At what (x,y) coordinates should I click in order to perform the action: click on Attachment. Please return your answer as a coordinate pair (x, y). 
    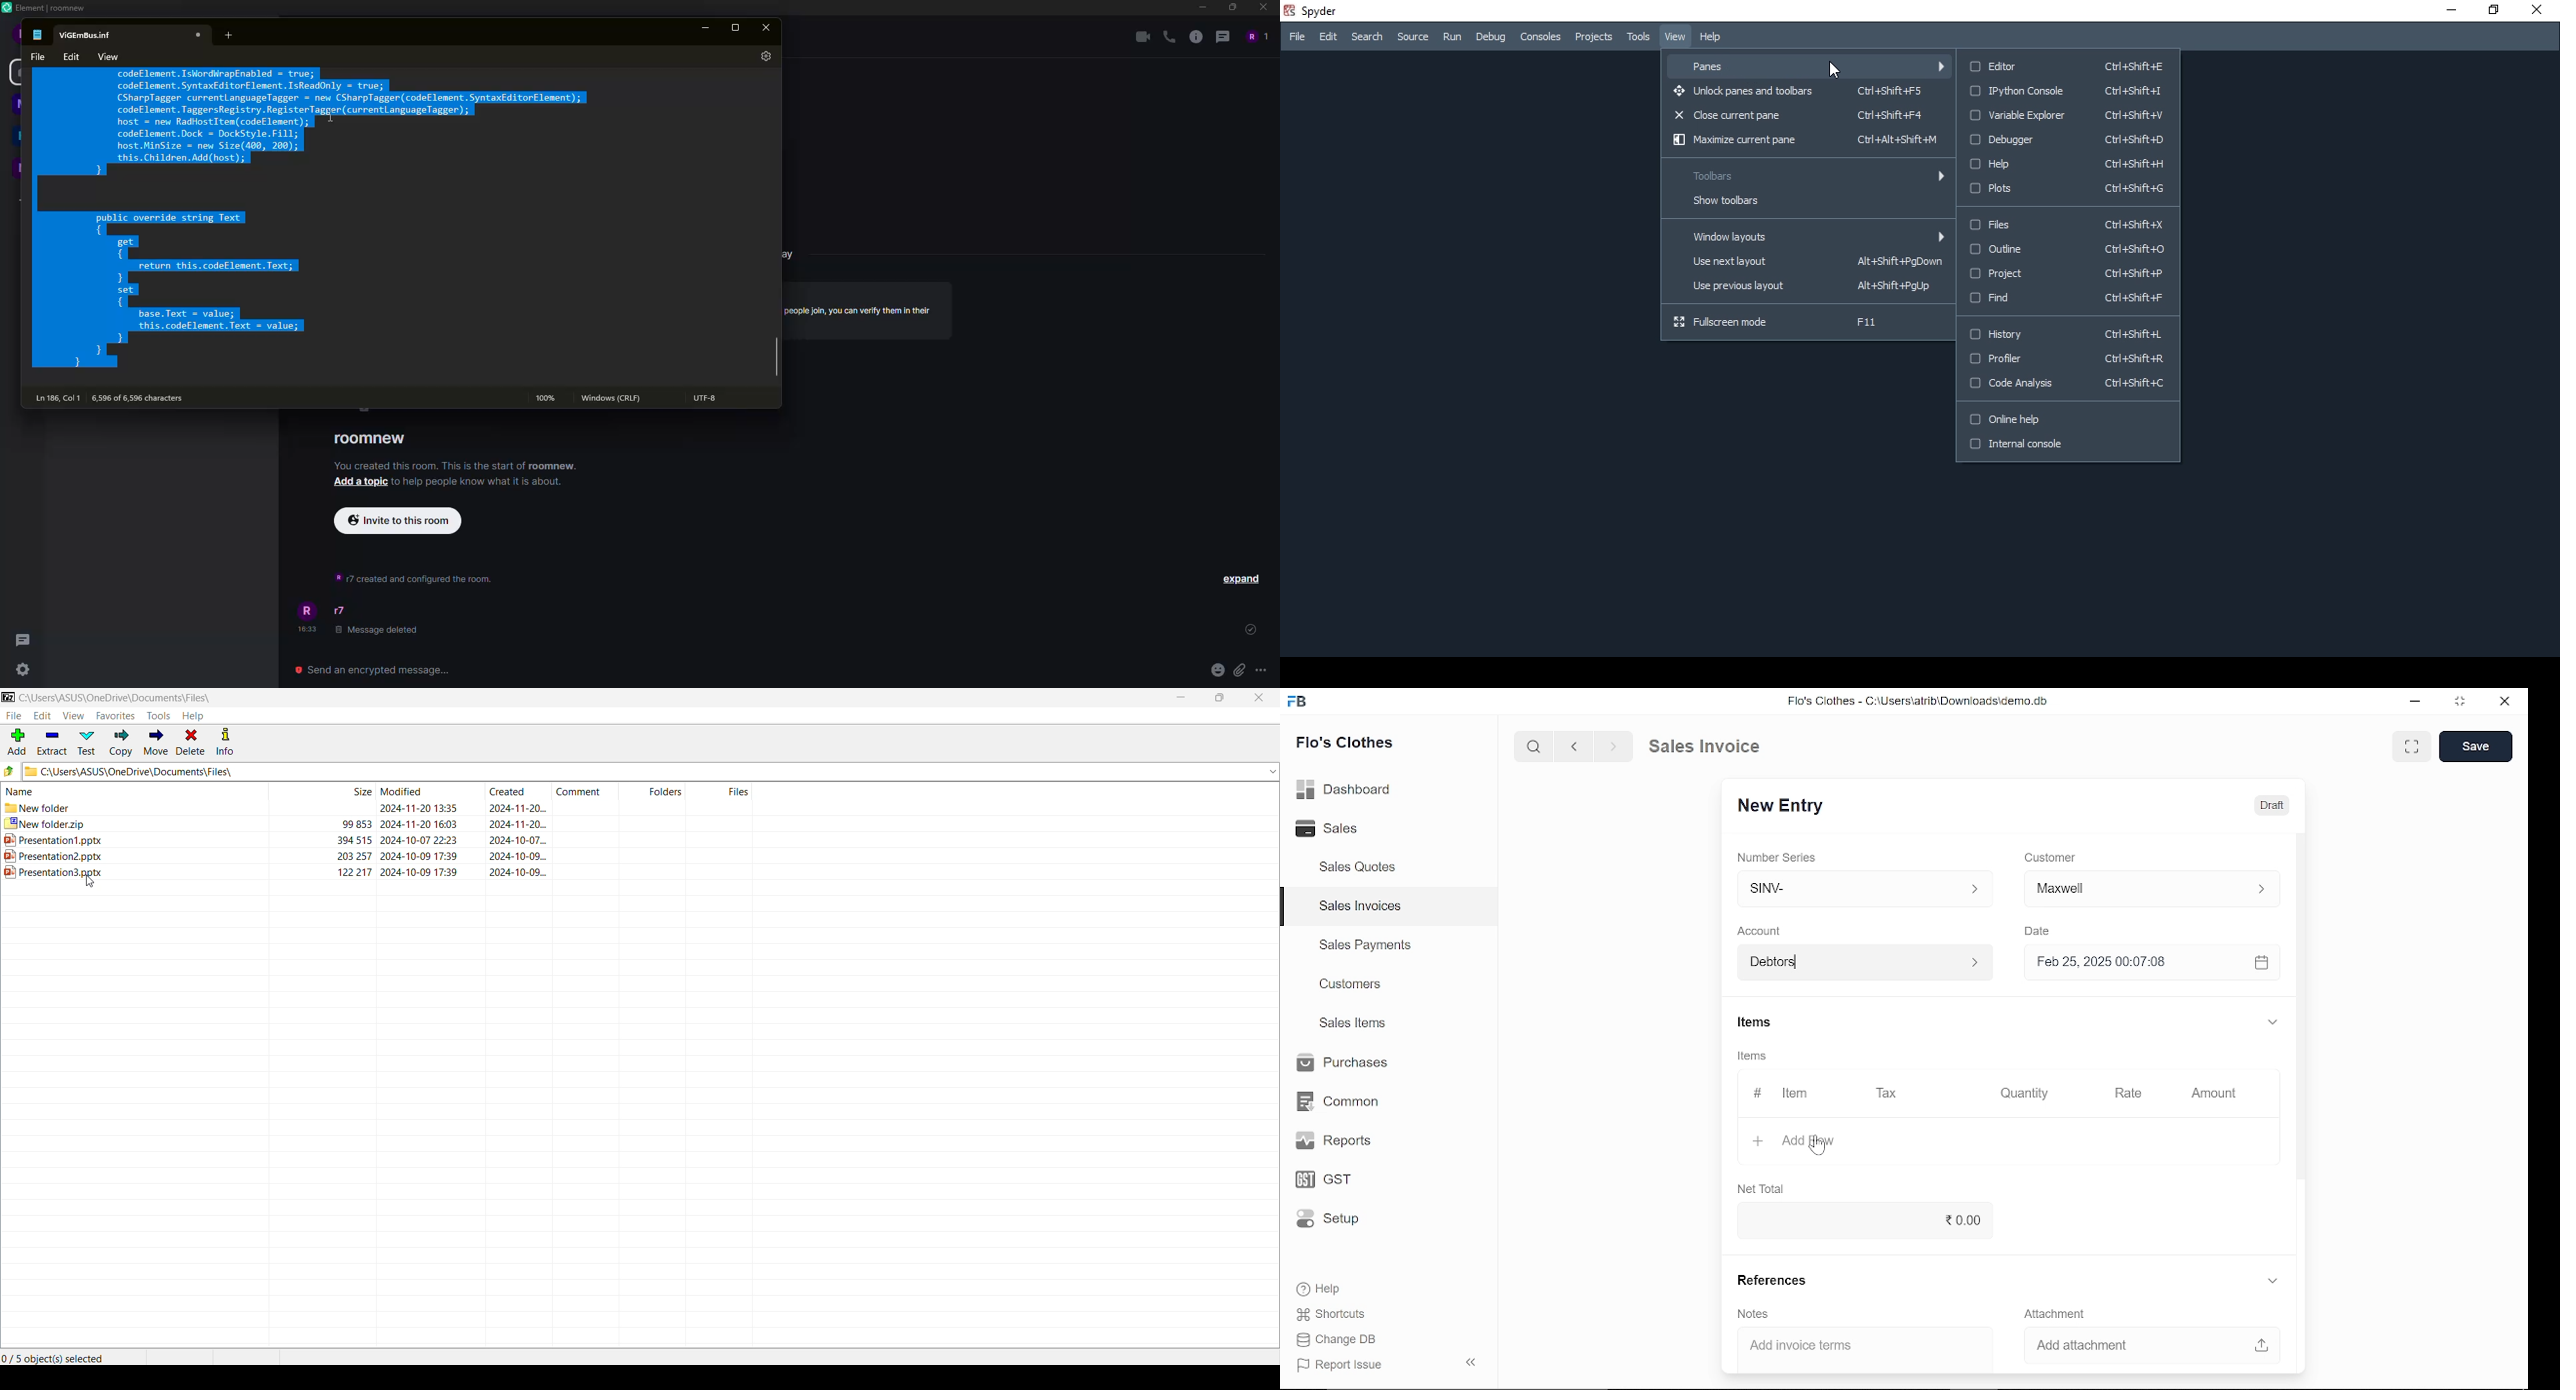
    Looking at the image, I should click on (2058, 1314).